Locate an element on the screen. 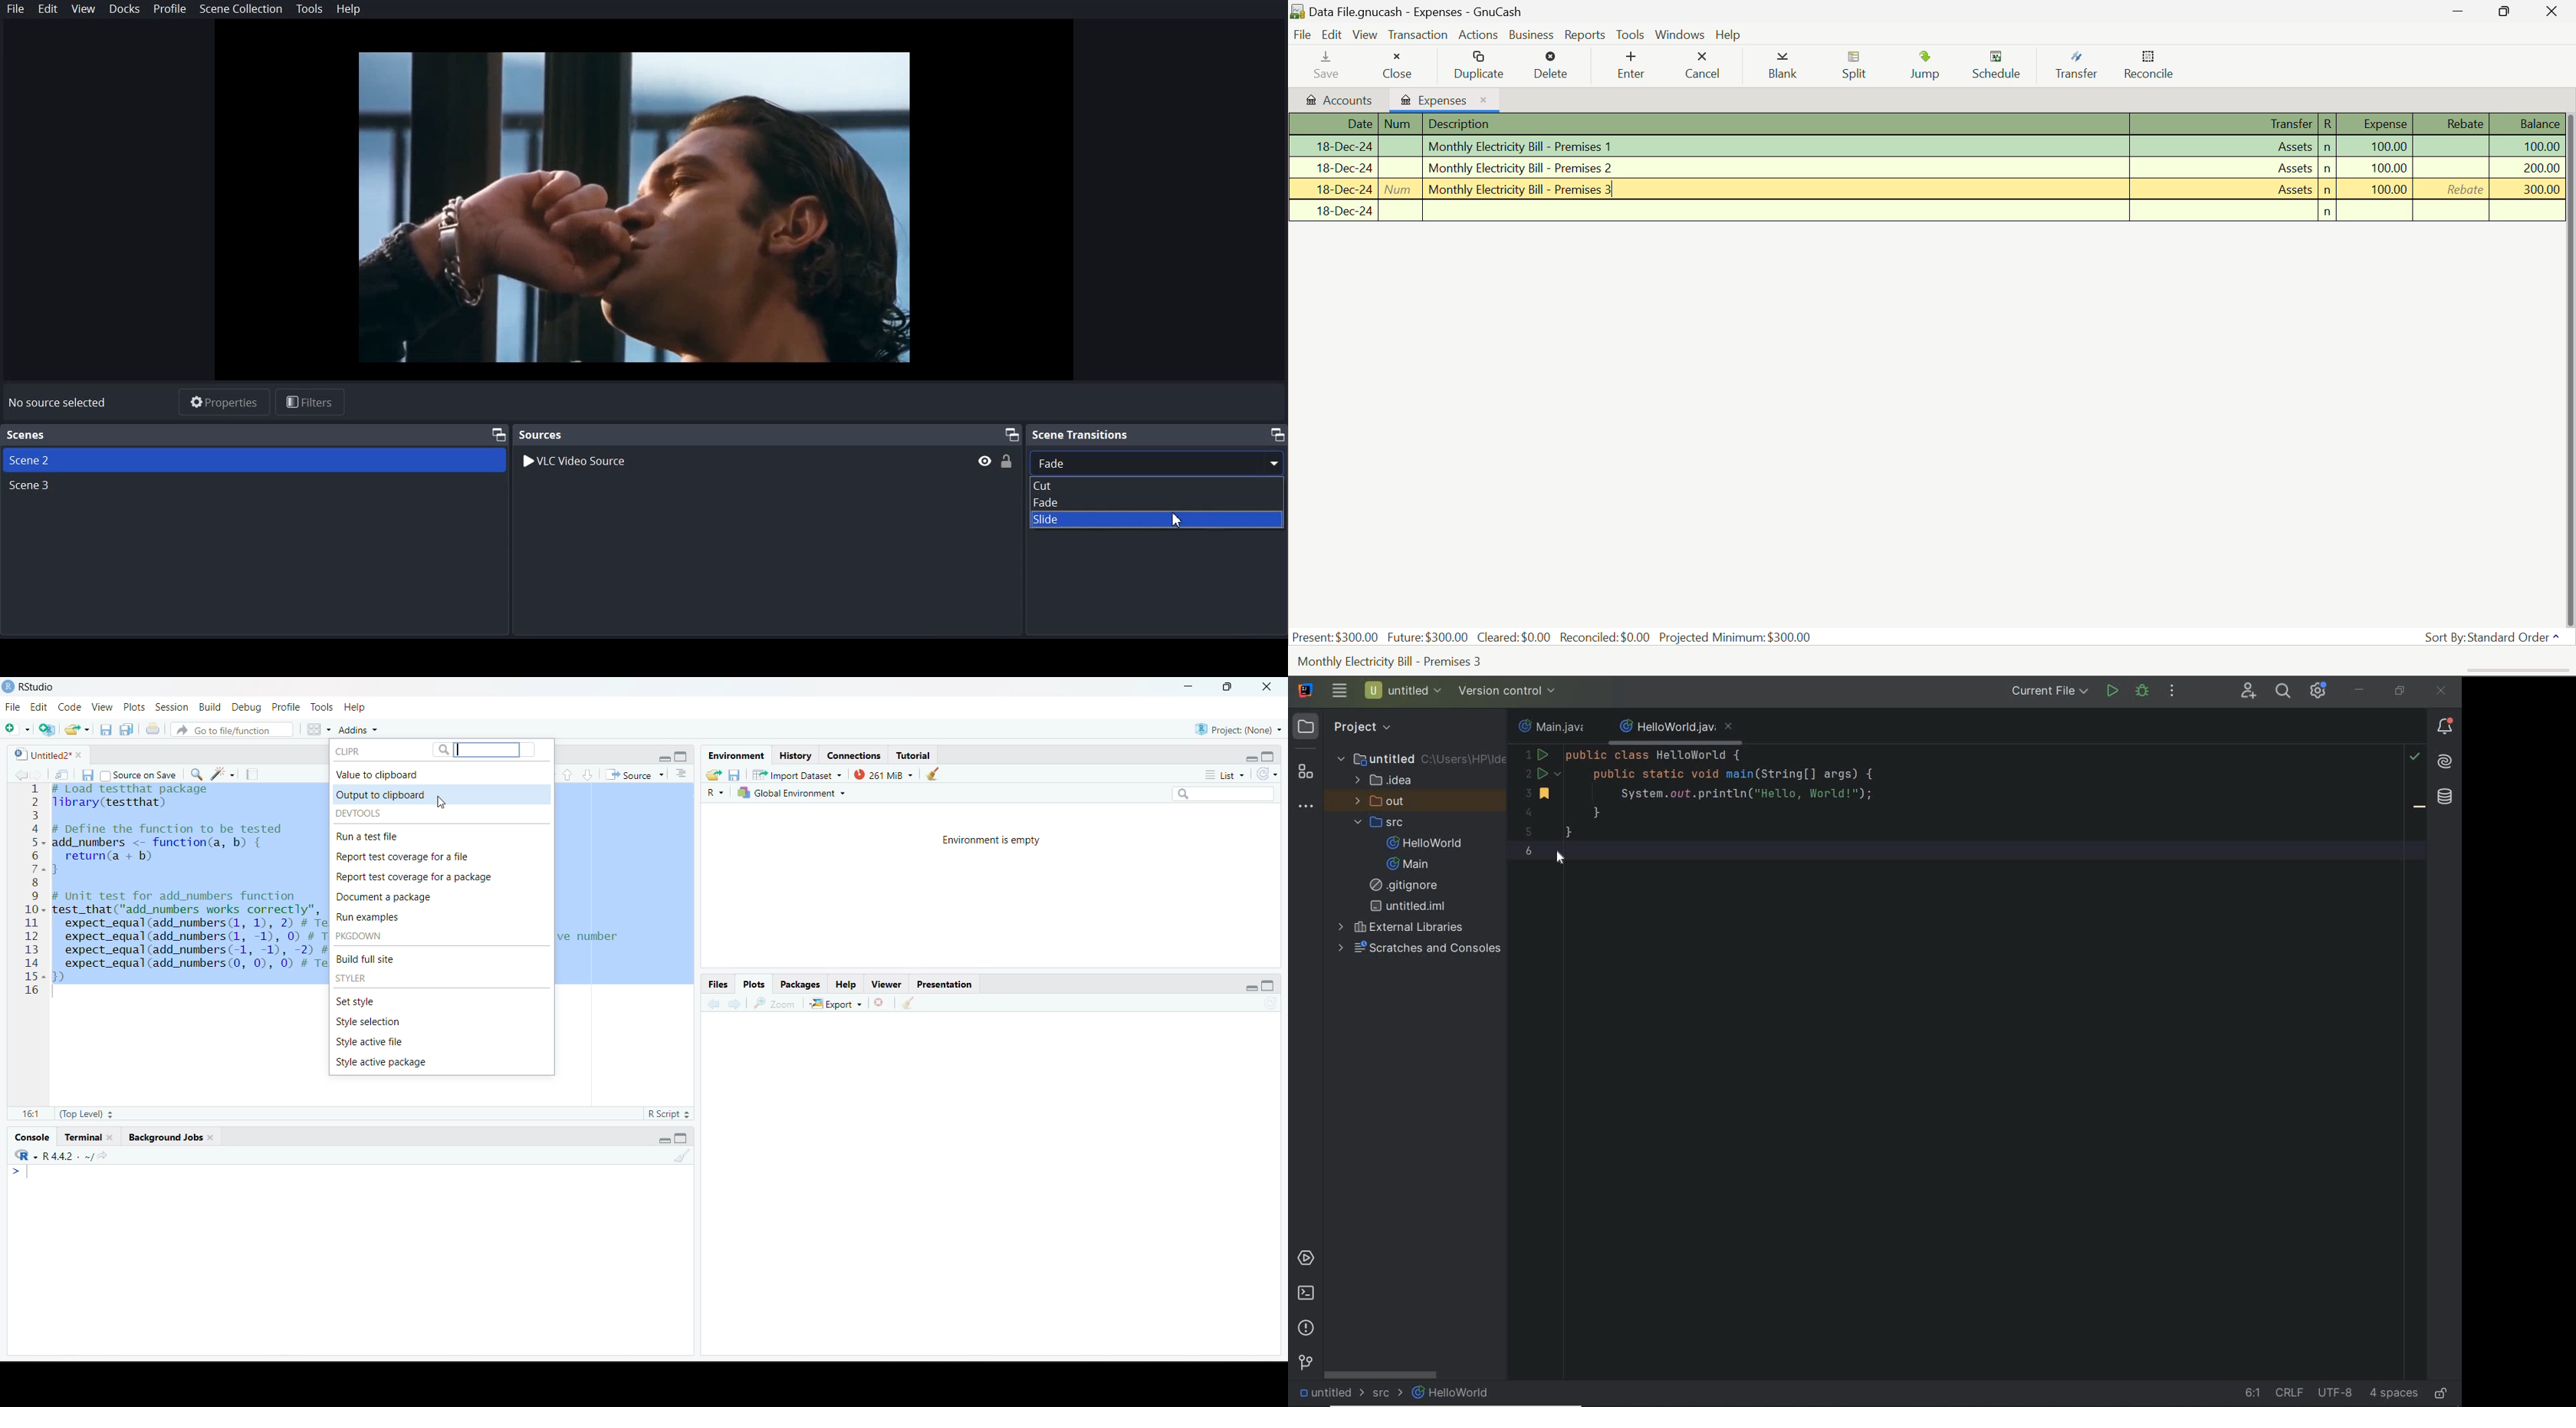 This screenshot has width=2576, height=1428. View is located at coordinates (101, 707).